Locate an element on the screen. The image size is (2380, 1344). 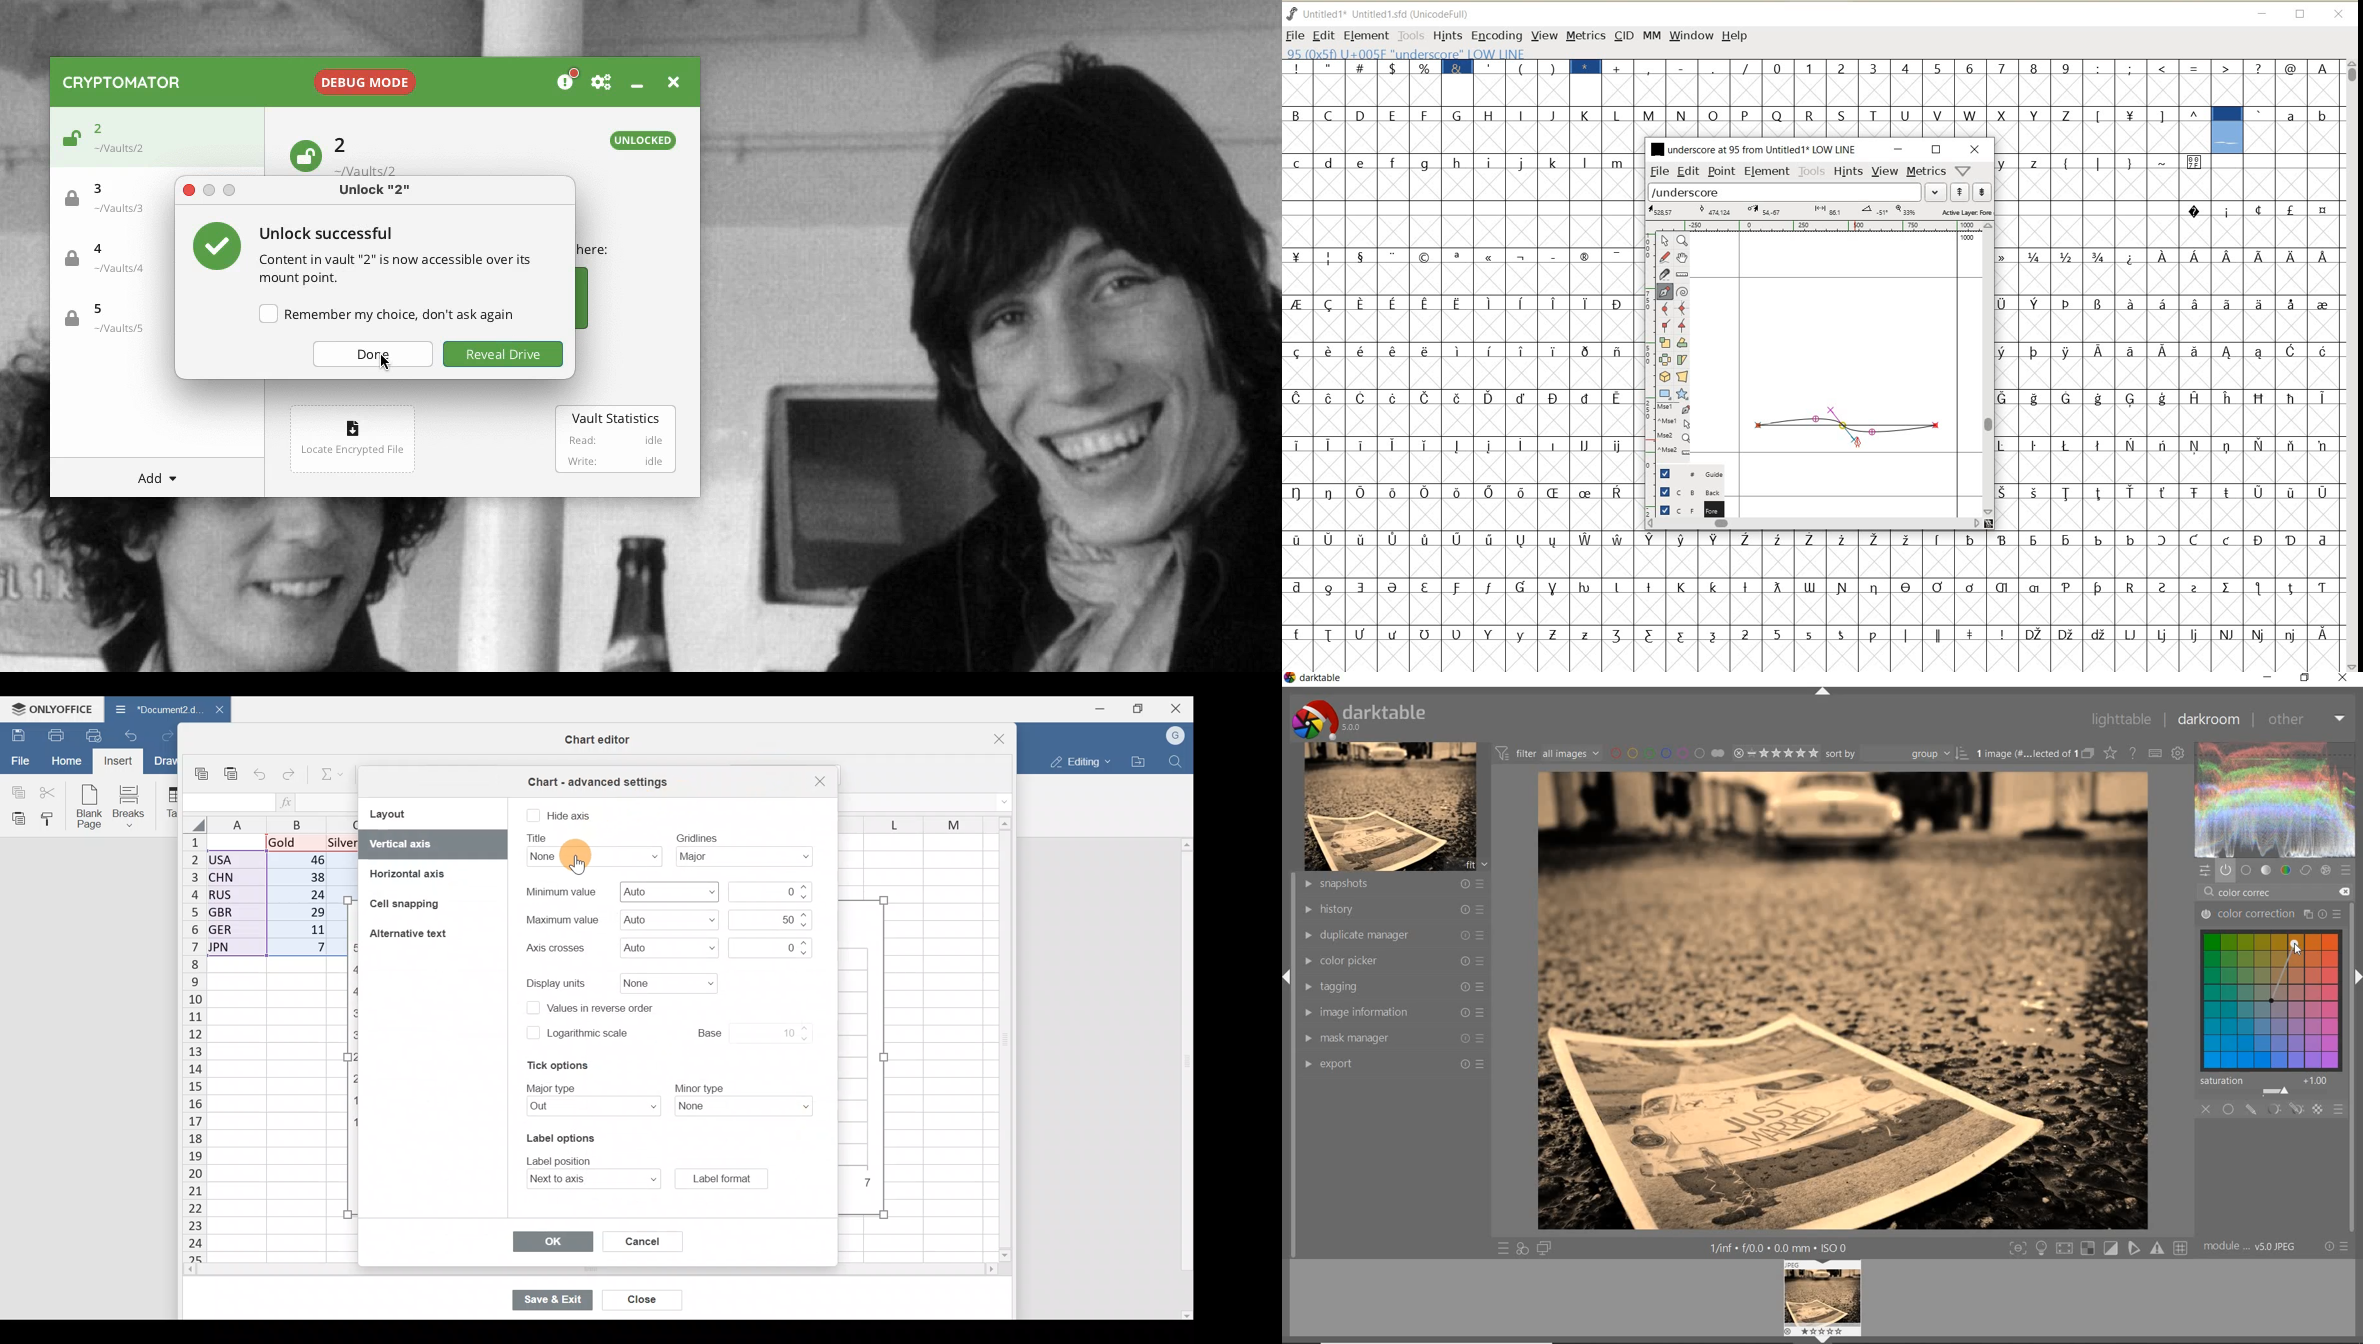
Cell name is located at coordinates (228, 799).